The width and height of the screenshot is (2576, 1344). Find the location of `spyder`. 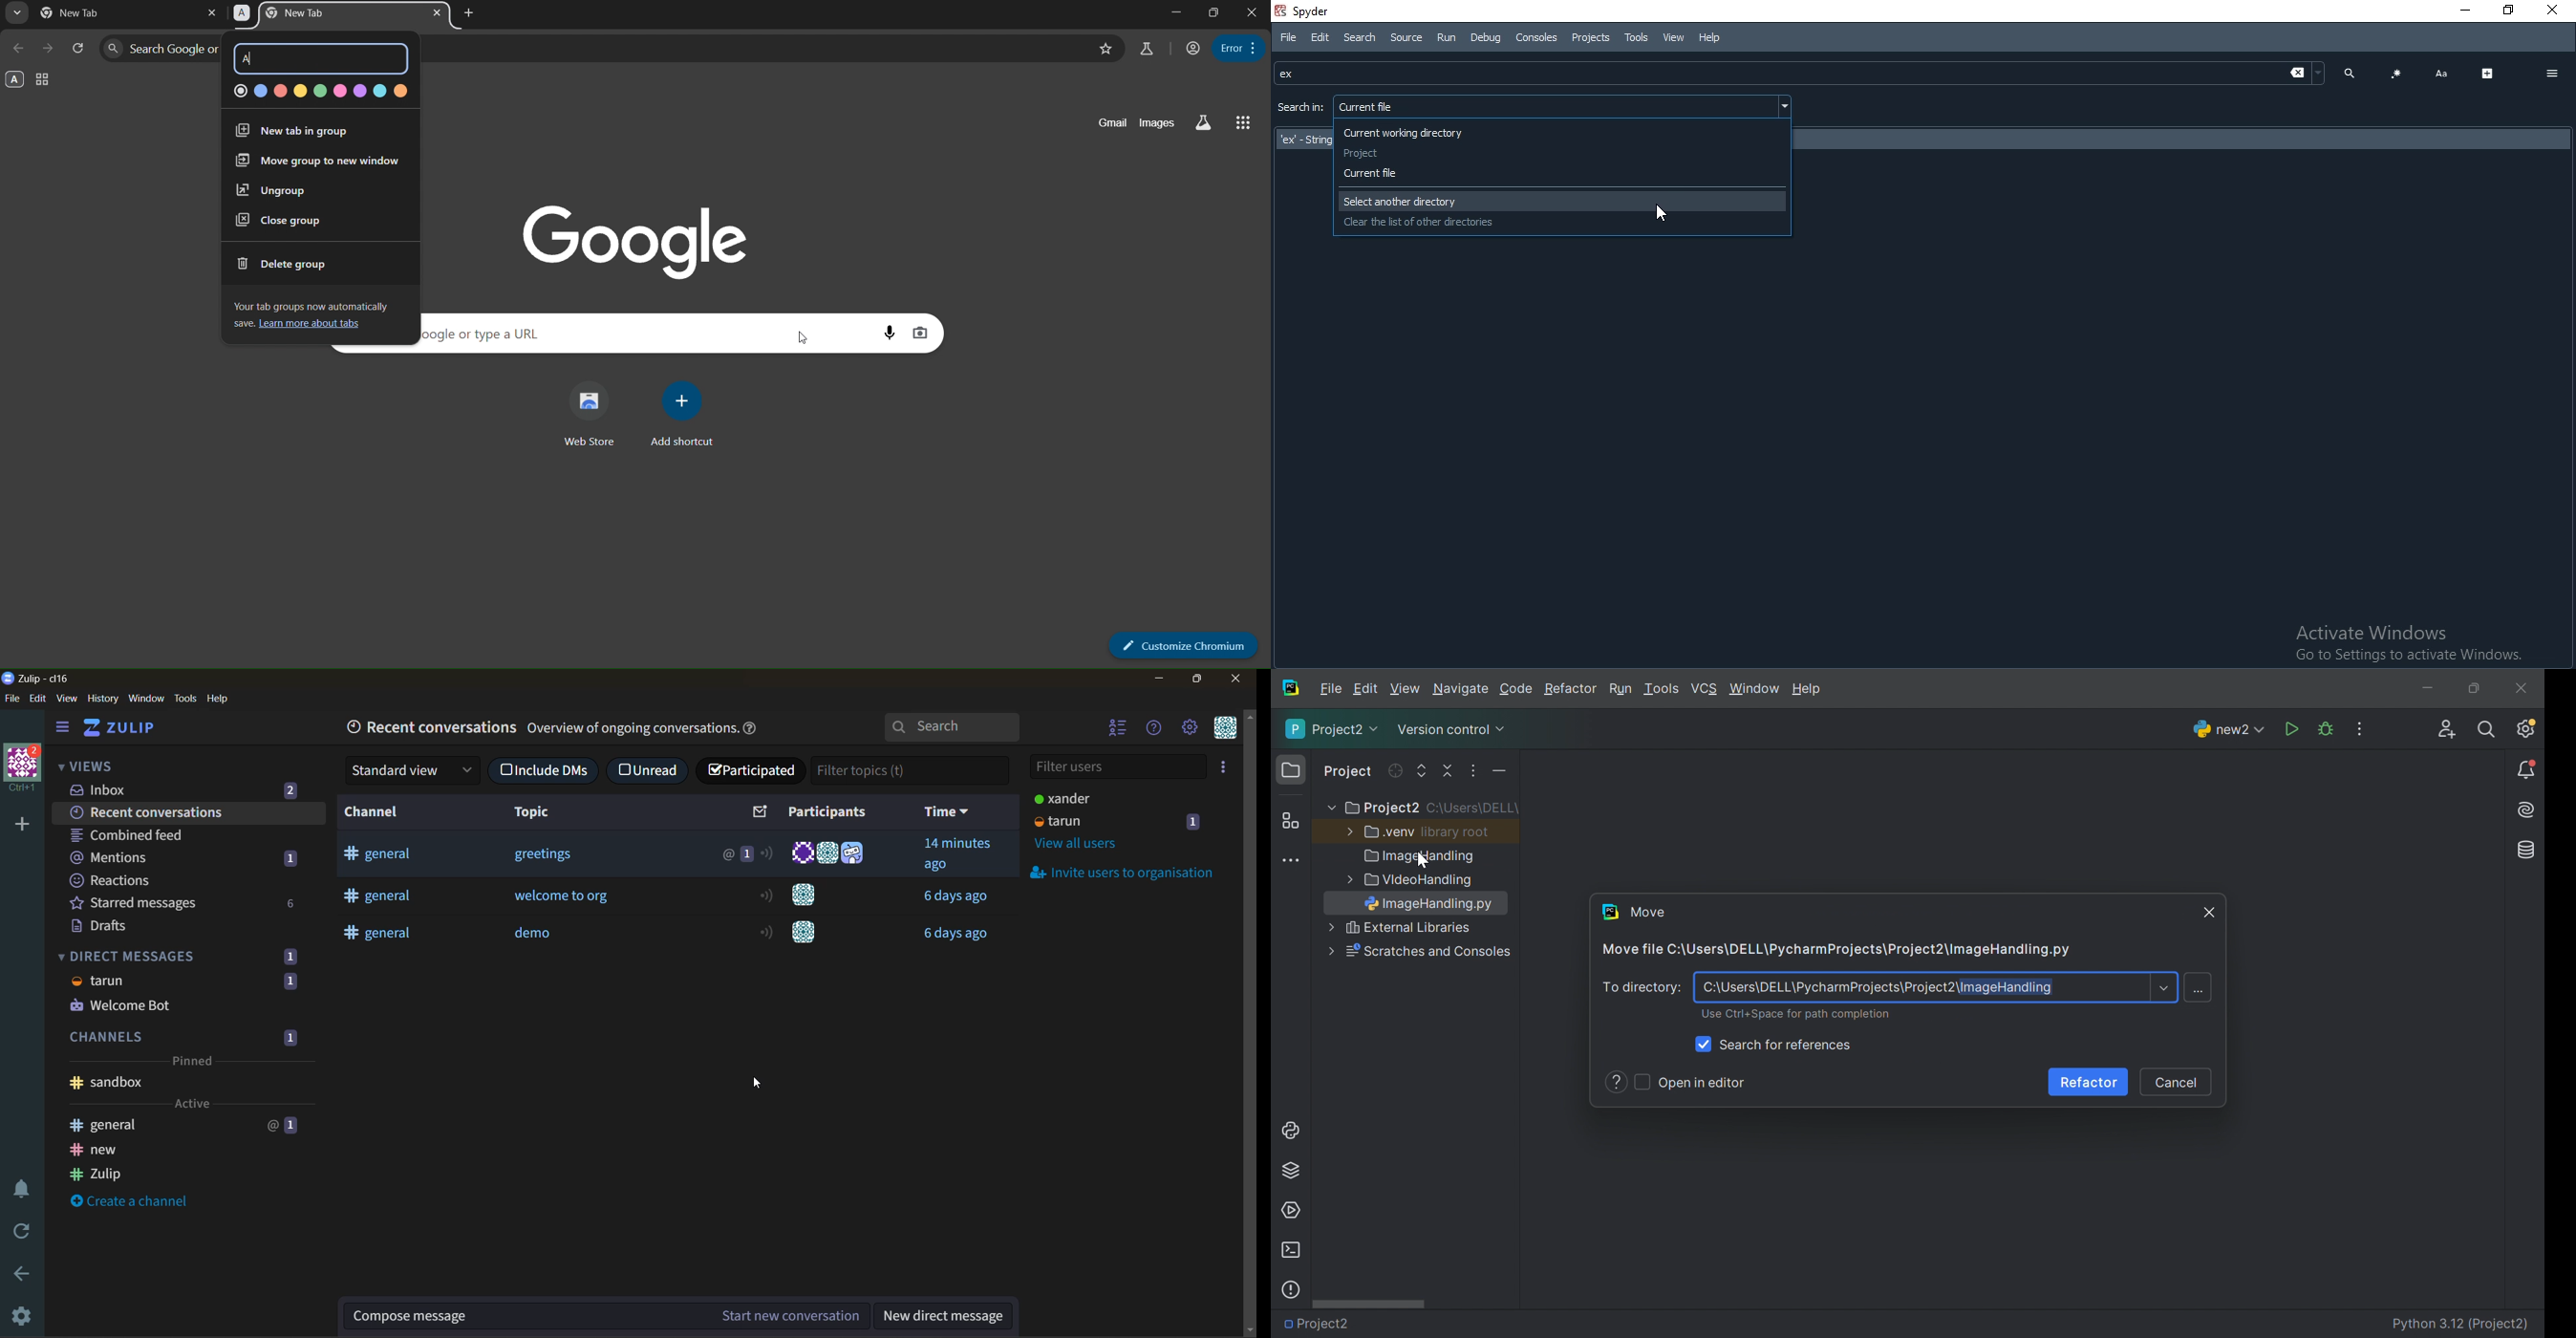

spyder is located at coordinates (1307, 11).